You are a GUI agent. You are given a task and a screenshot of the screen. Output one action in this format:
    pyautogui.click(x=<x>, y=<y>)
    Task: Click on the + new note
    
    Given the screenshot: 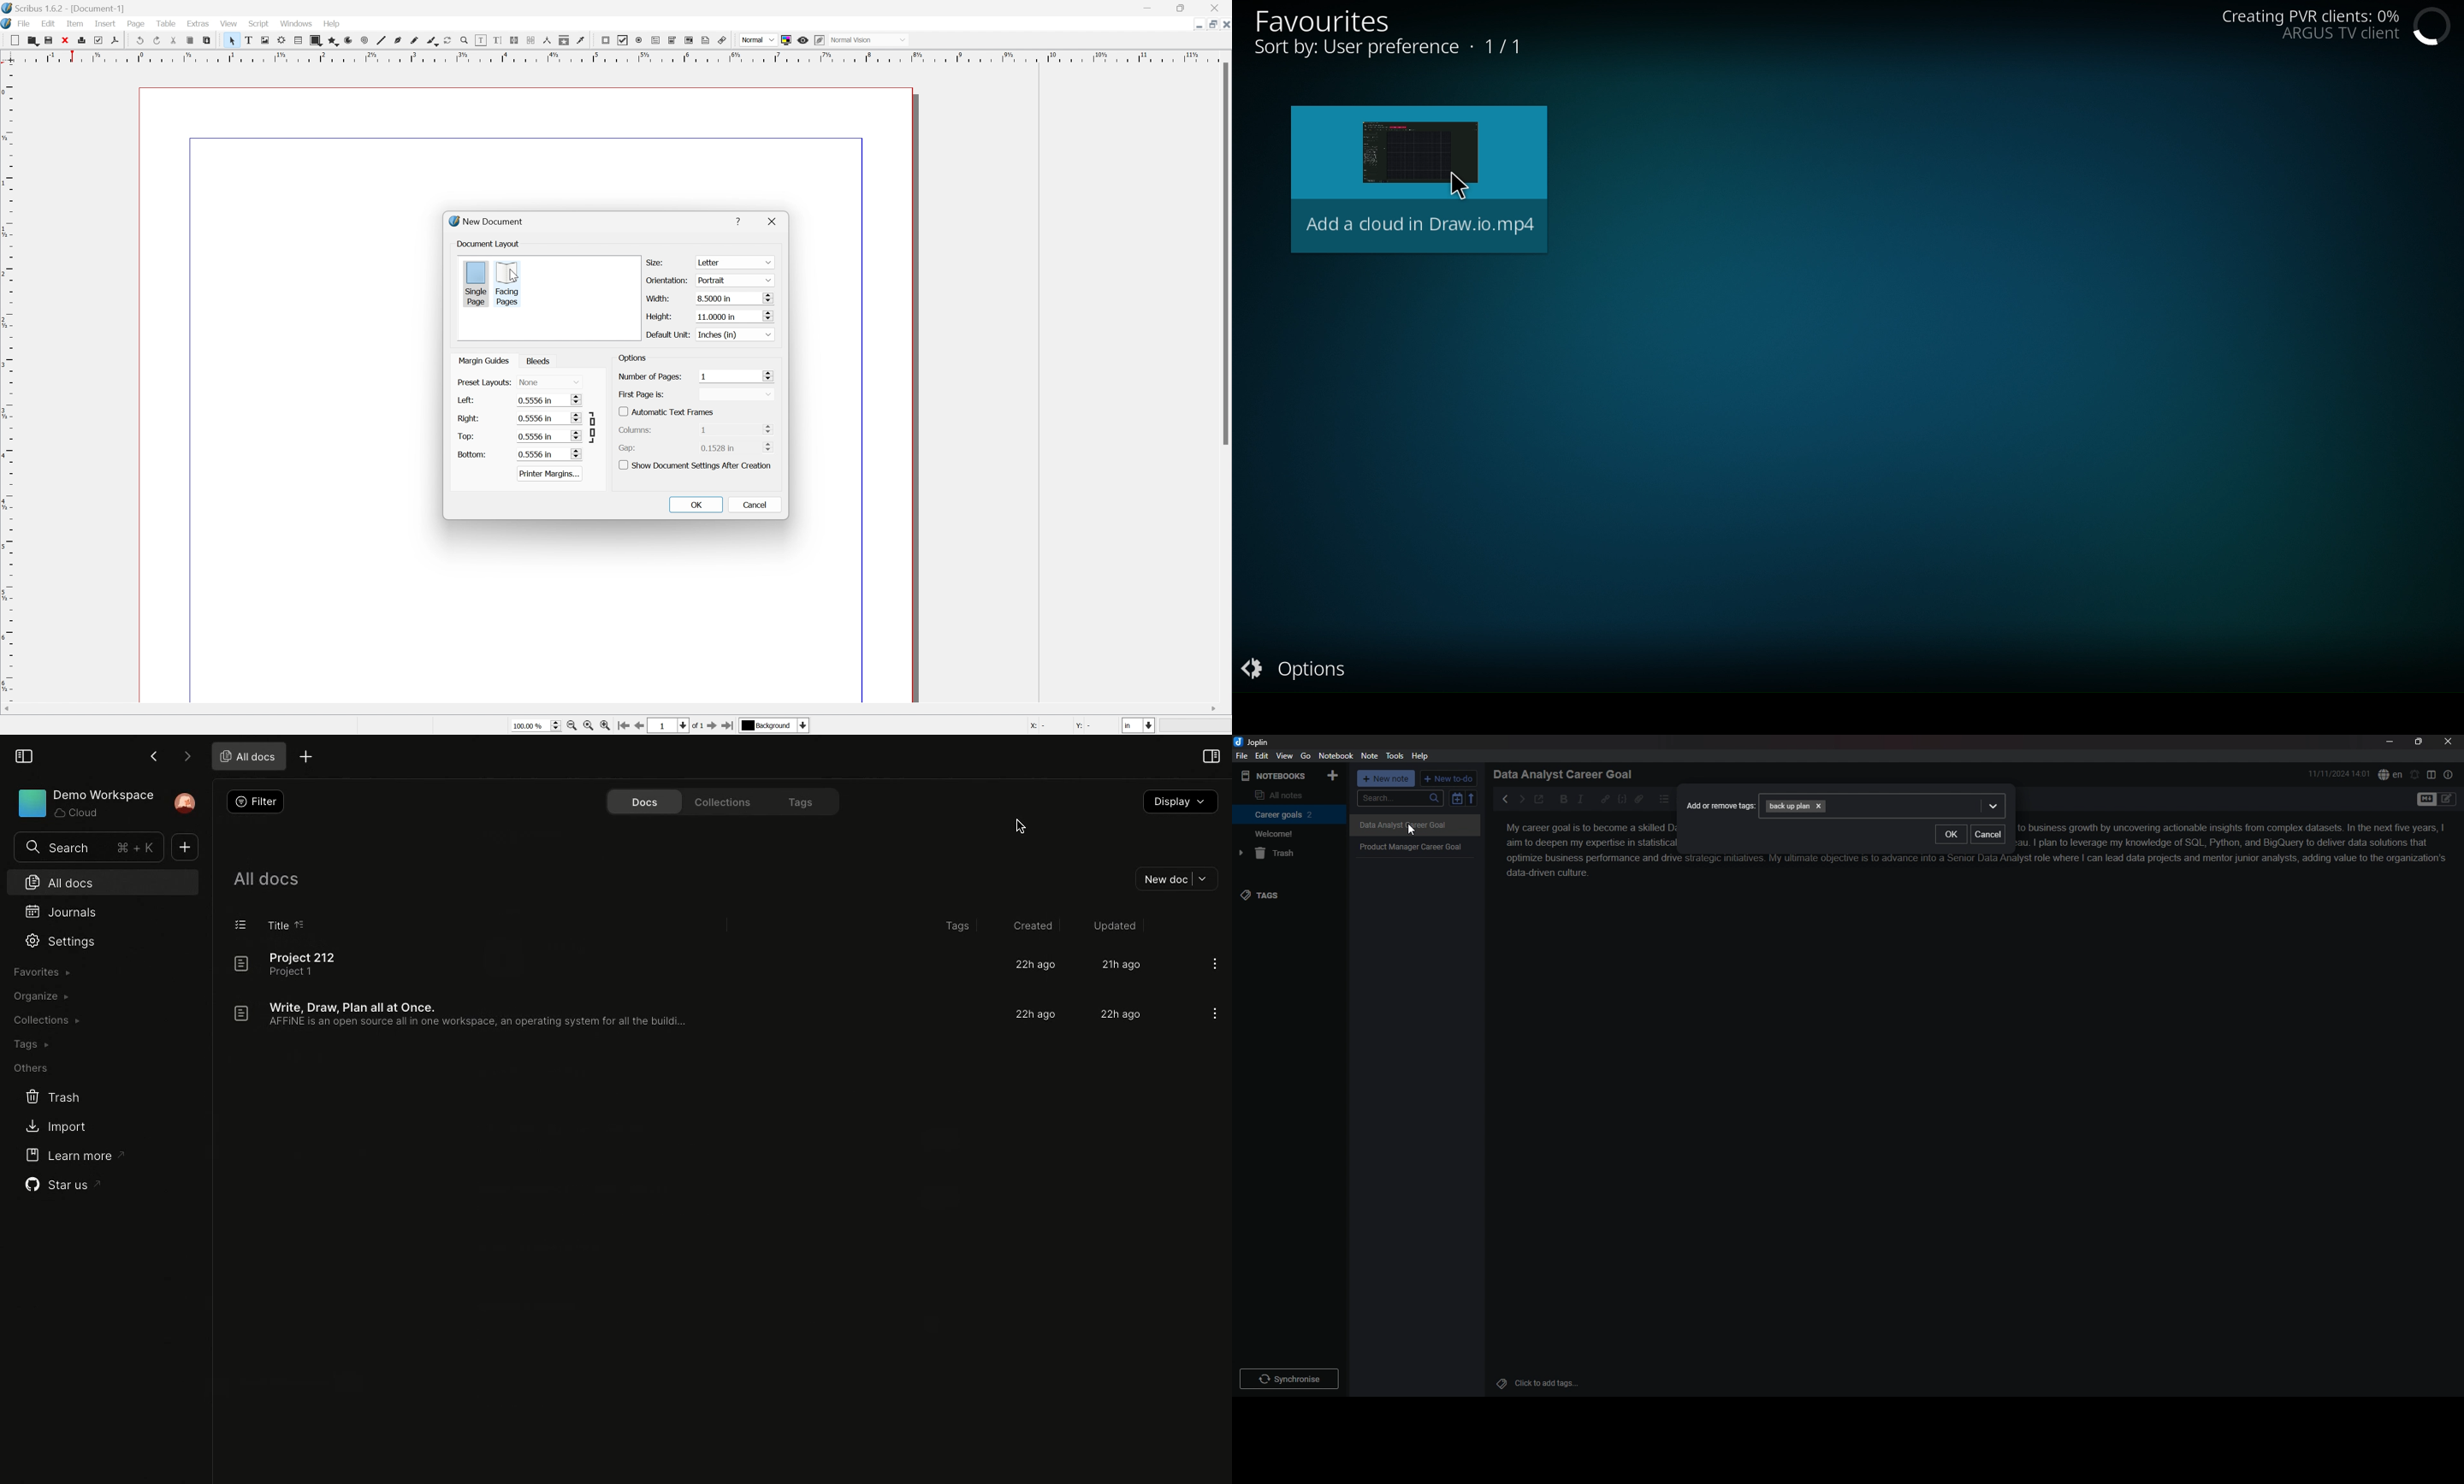 What is the action you would take?
    pyautogui.click(x=1386, y=778)
    